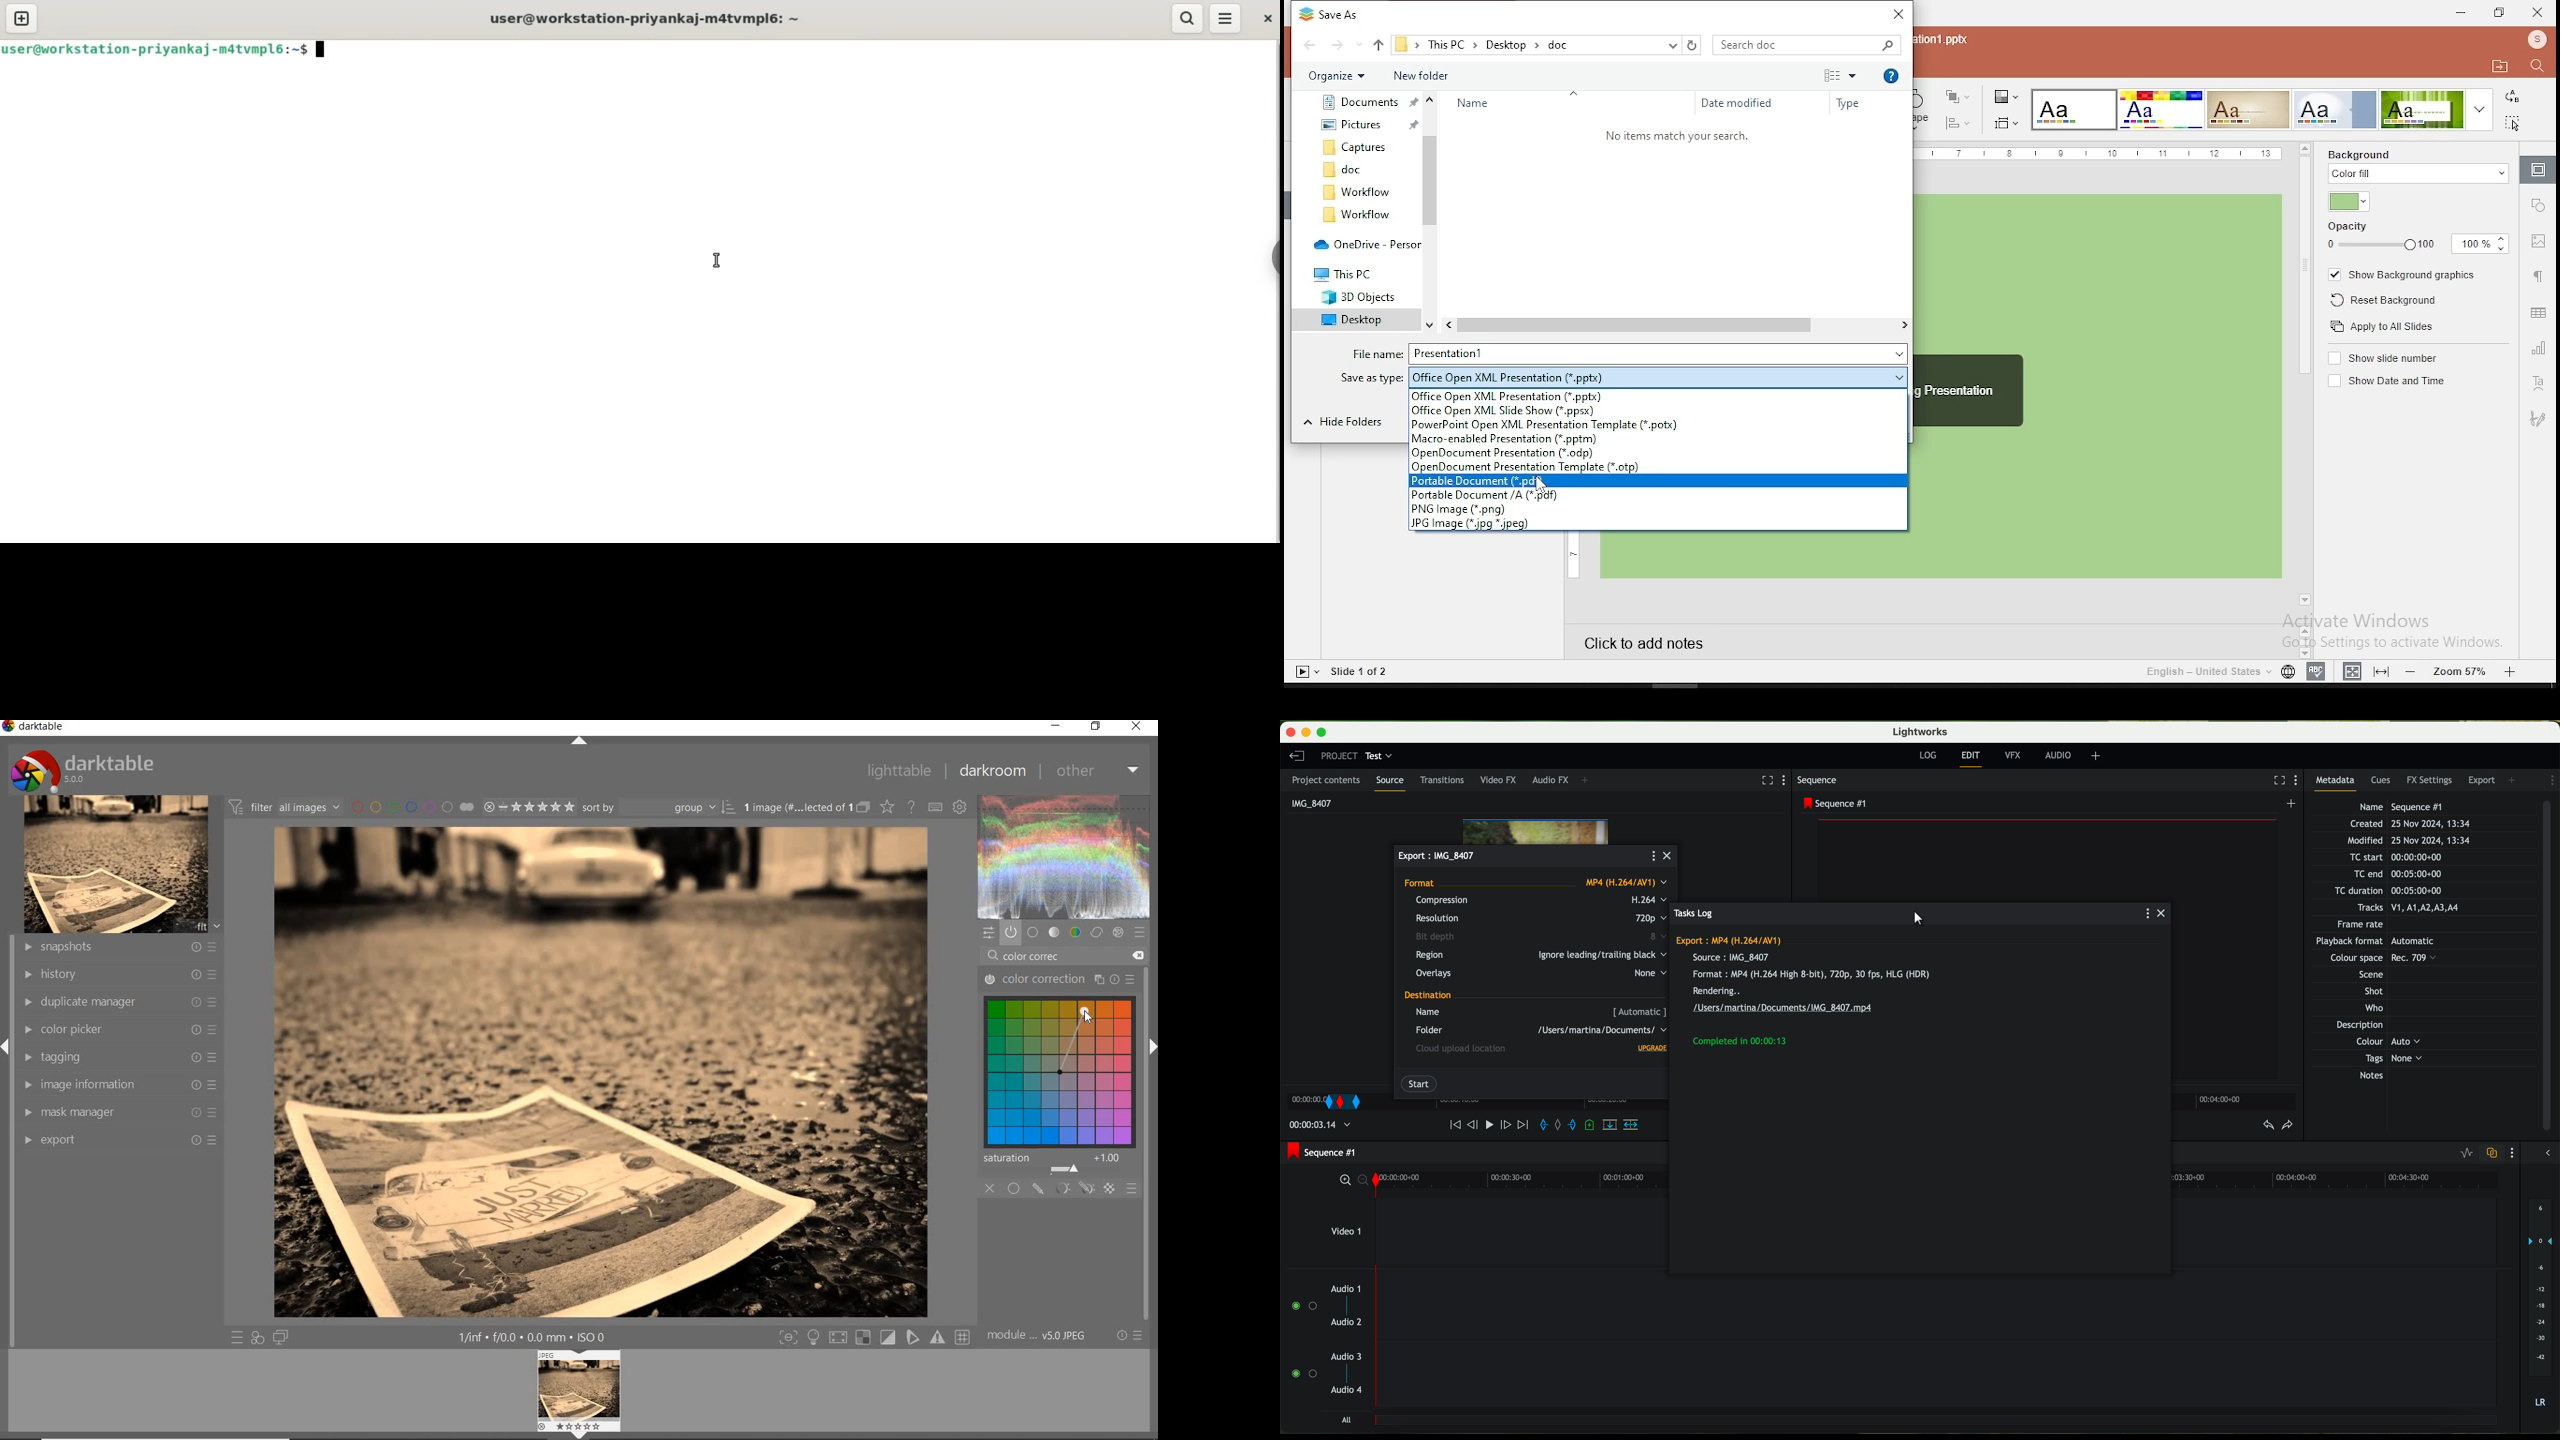  What do you see at coordinates (121, 1111) in the screenshot?
I see `mask manager` at bounding box center [121, 1111].